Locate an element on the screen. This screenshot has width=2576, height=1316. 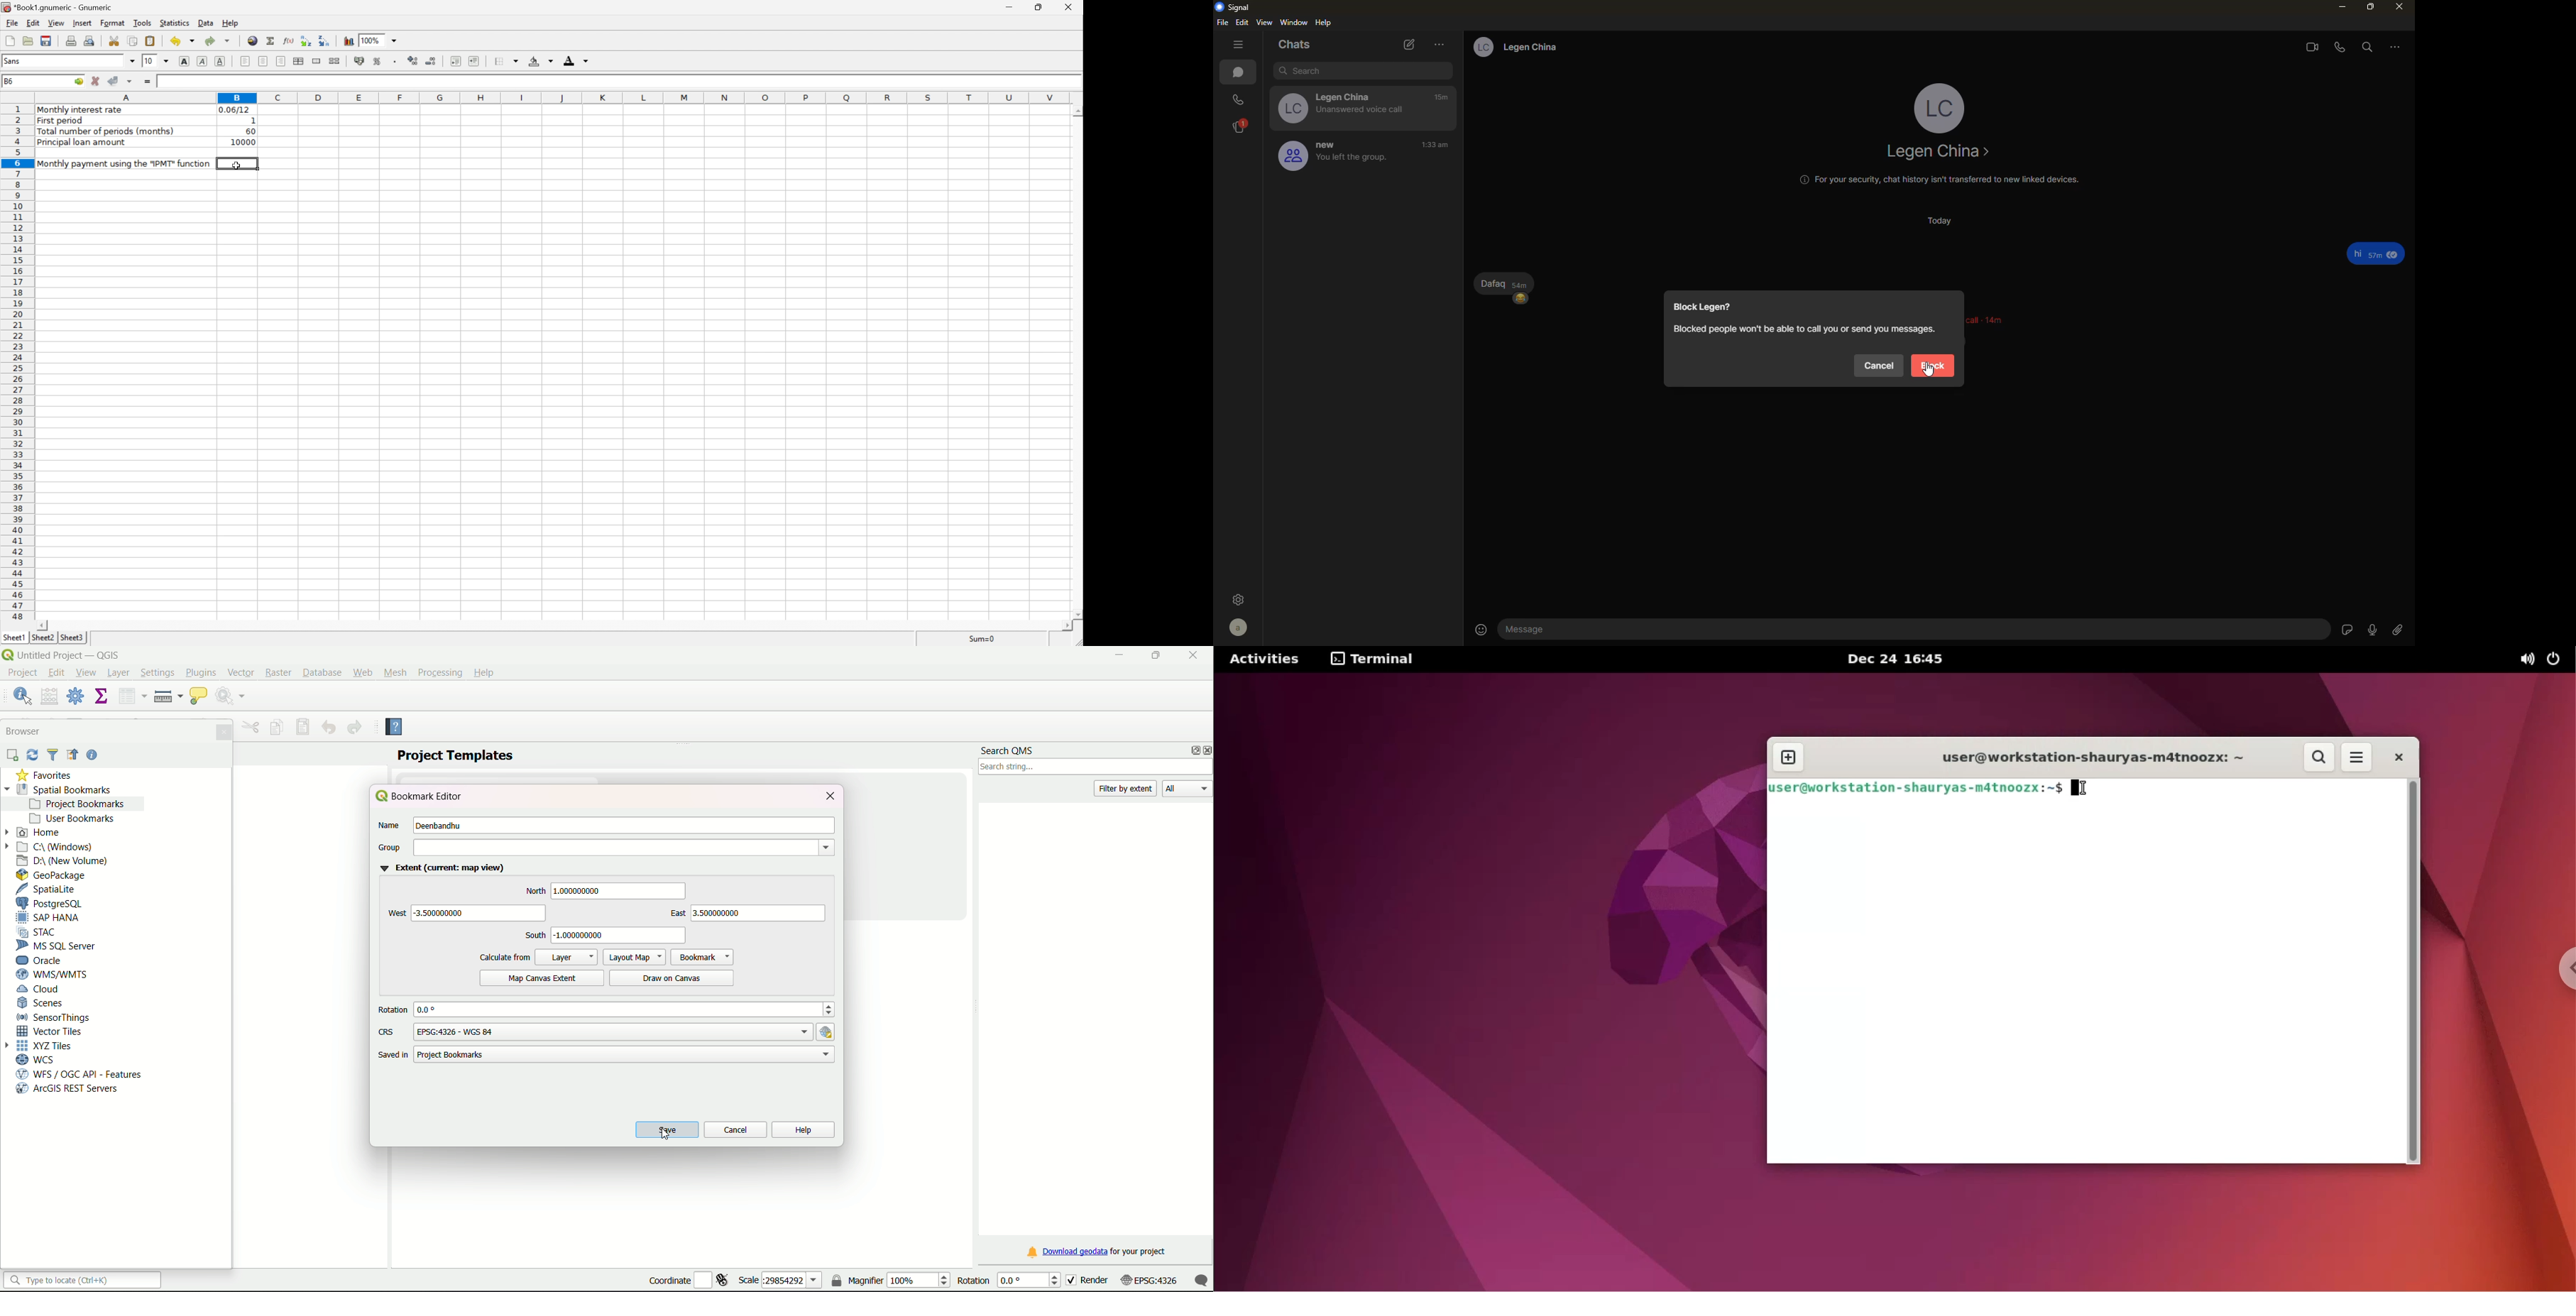
Row Numbers is located at coordinates (18, 364).